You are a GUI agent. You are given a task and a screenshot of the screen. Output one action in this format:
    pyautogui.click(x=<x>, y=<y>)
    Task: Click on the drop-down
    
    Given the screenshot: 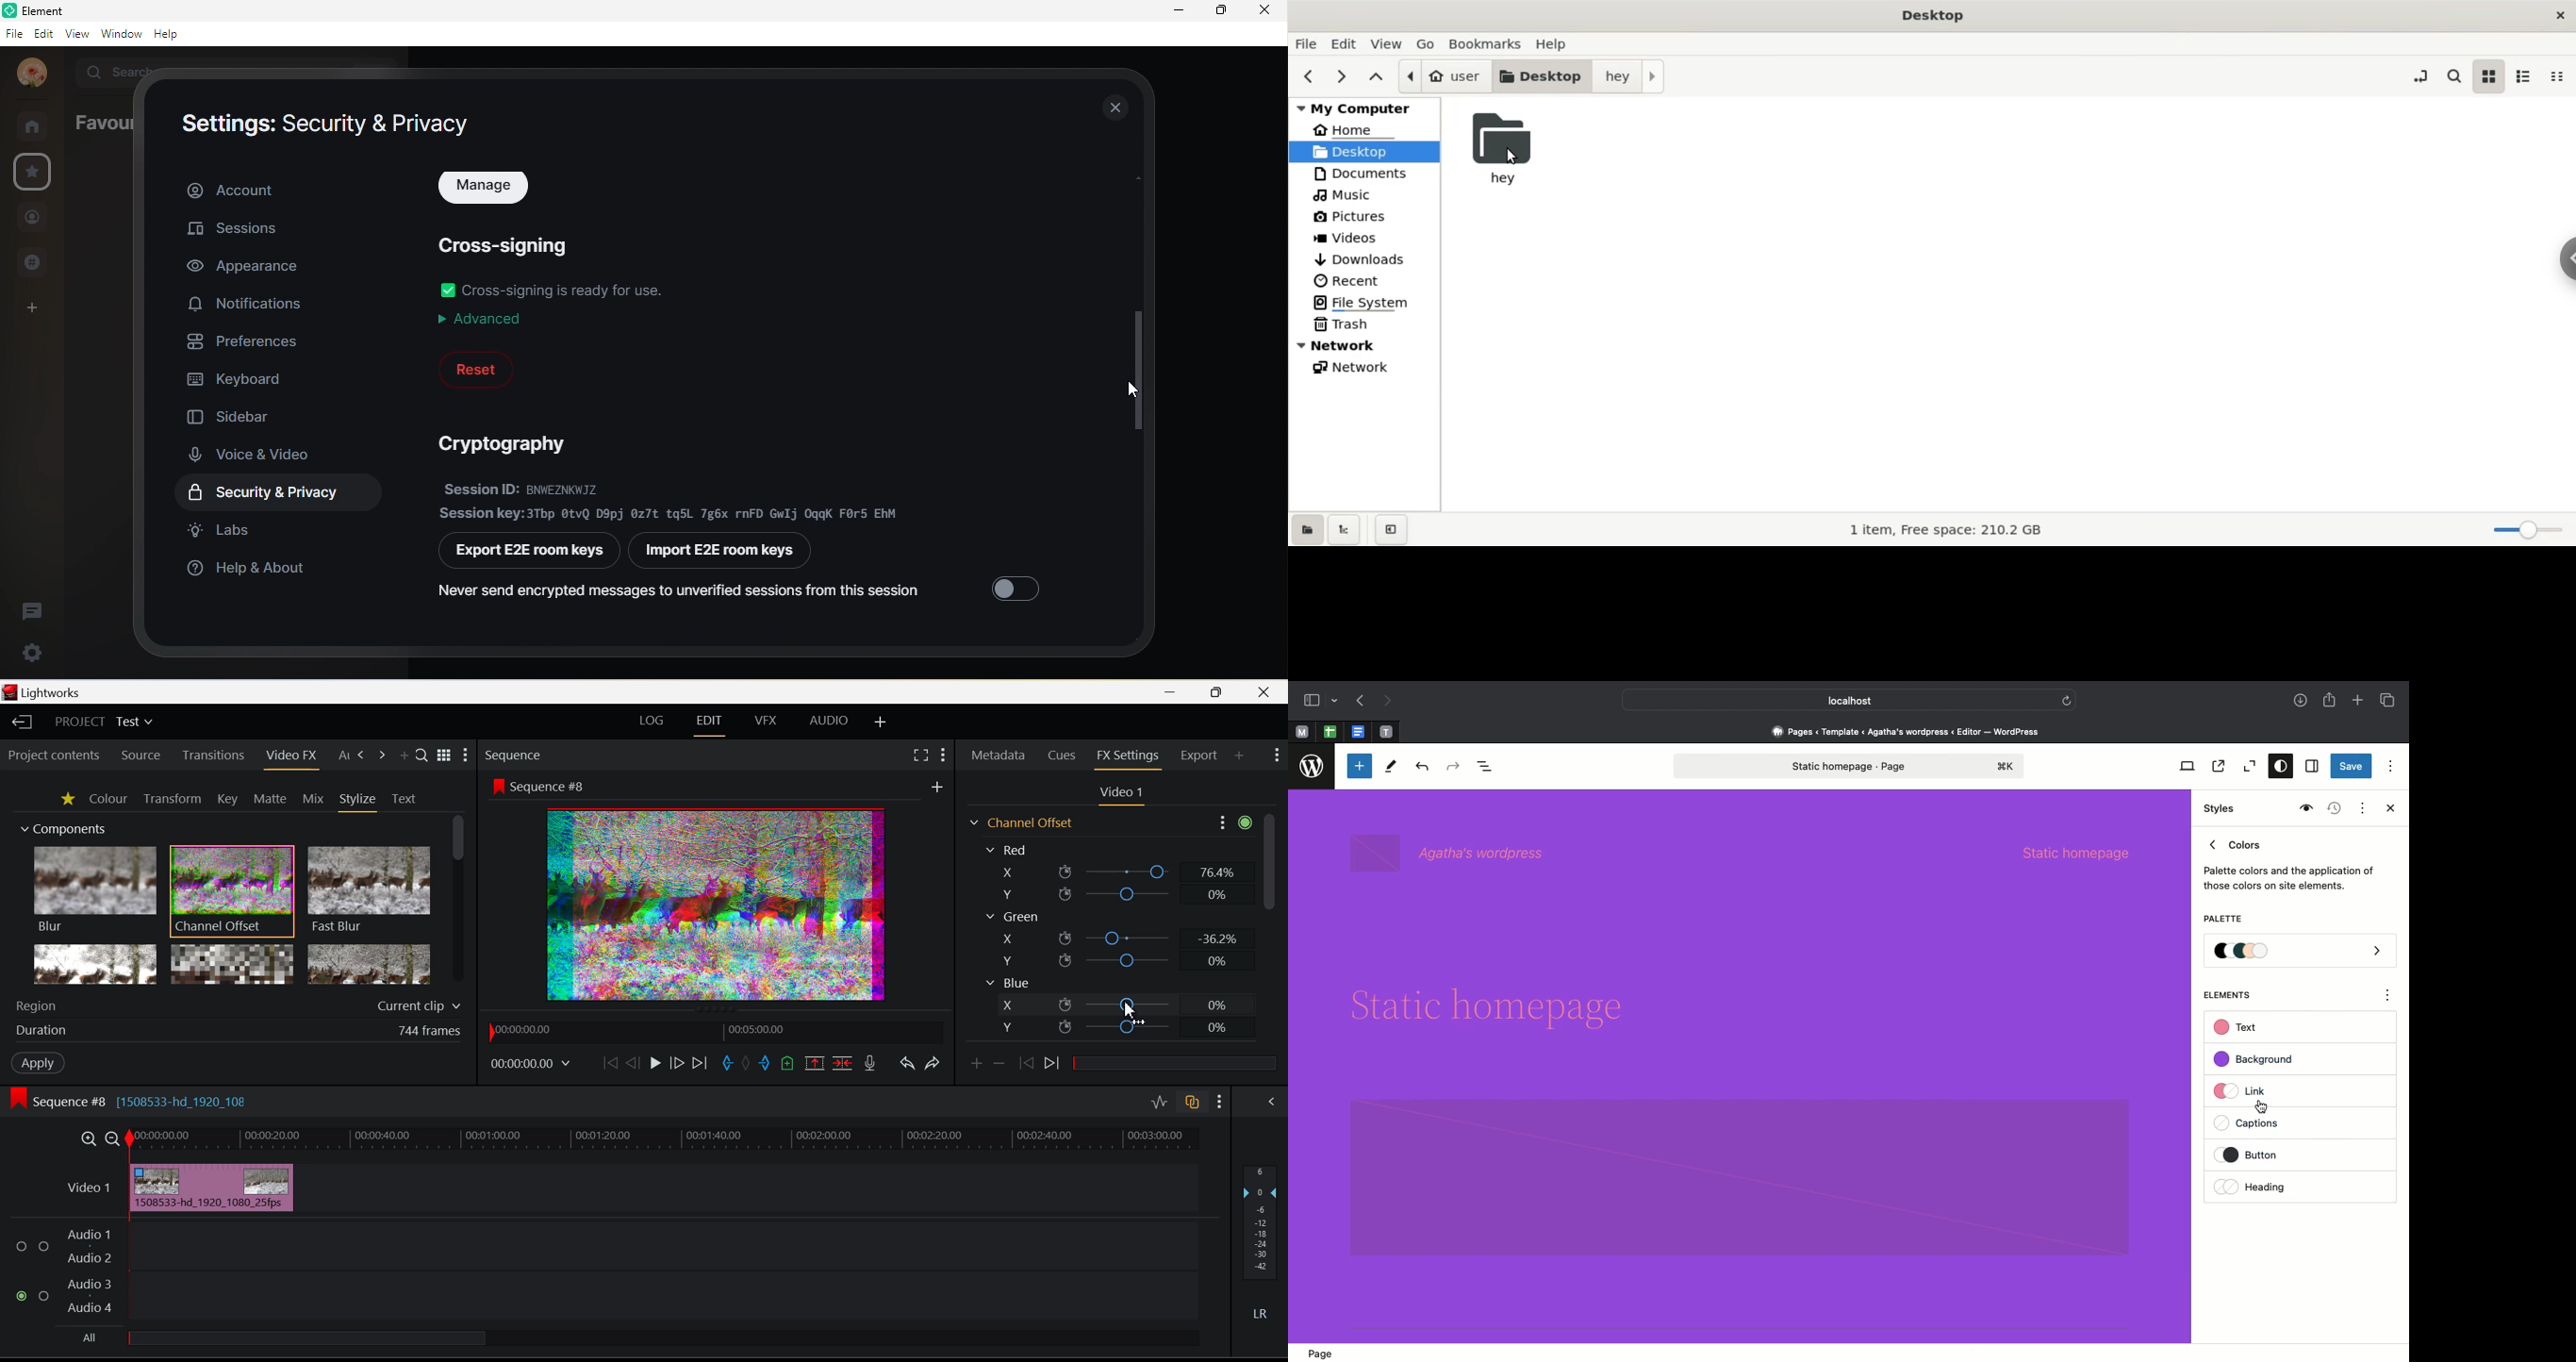 What is the action you would take?
    pyautogui.click(x=1337, y=701)
    